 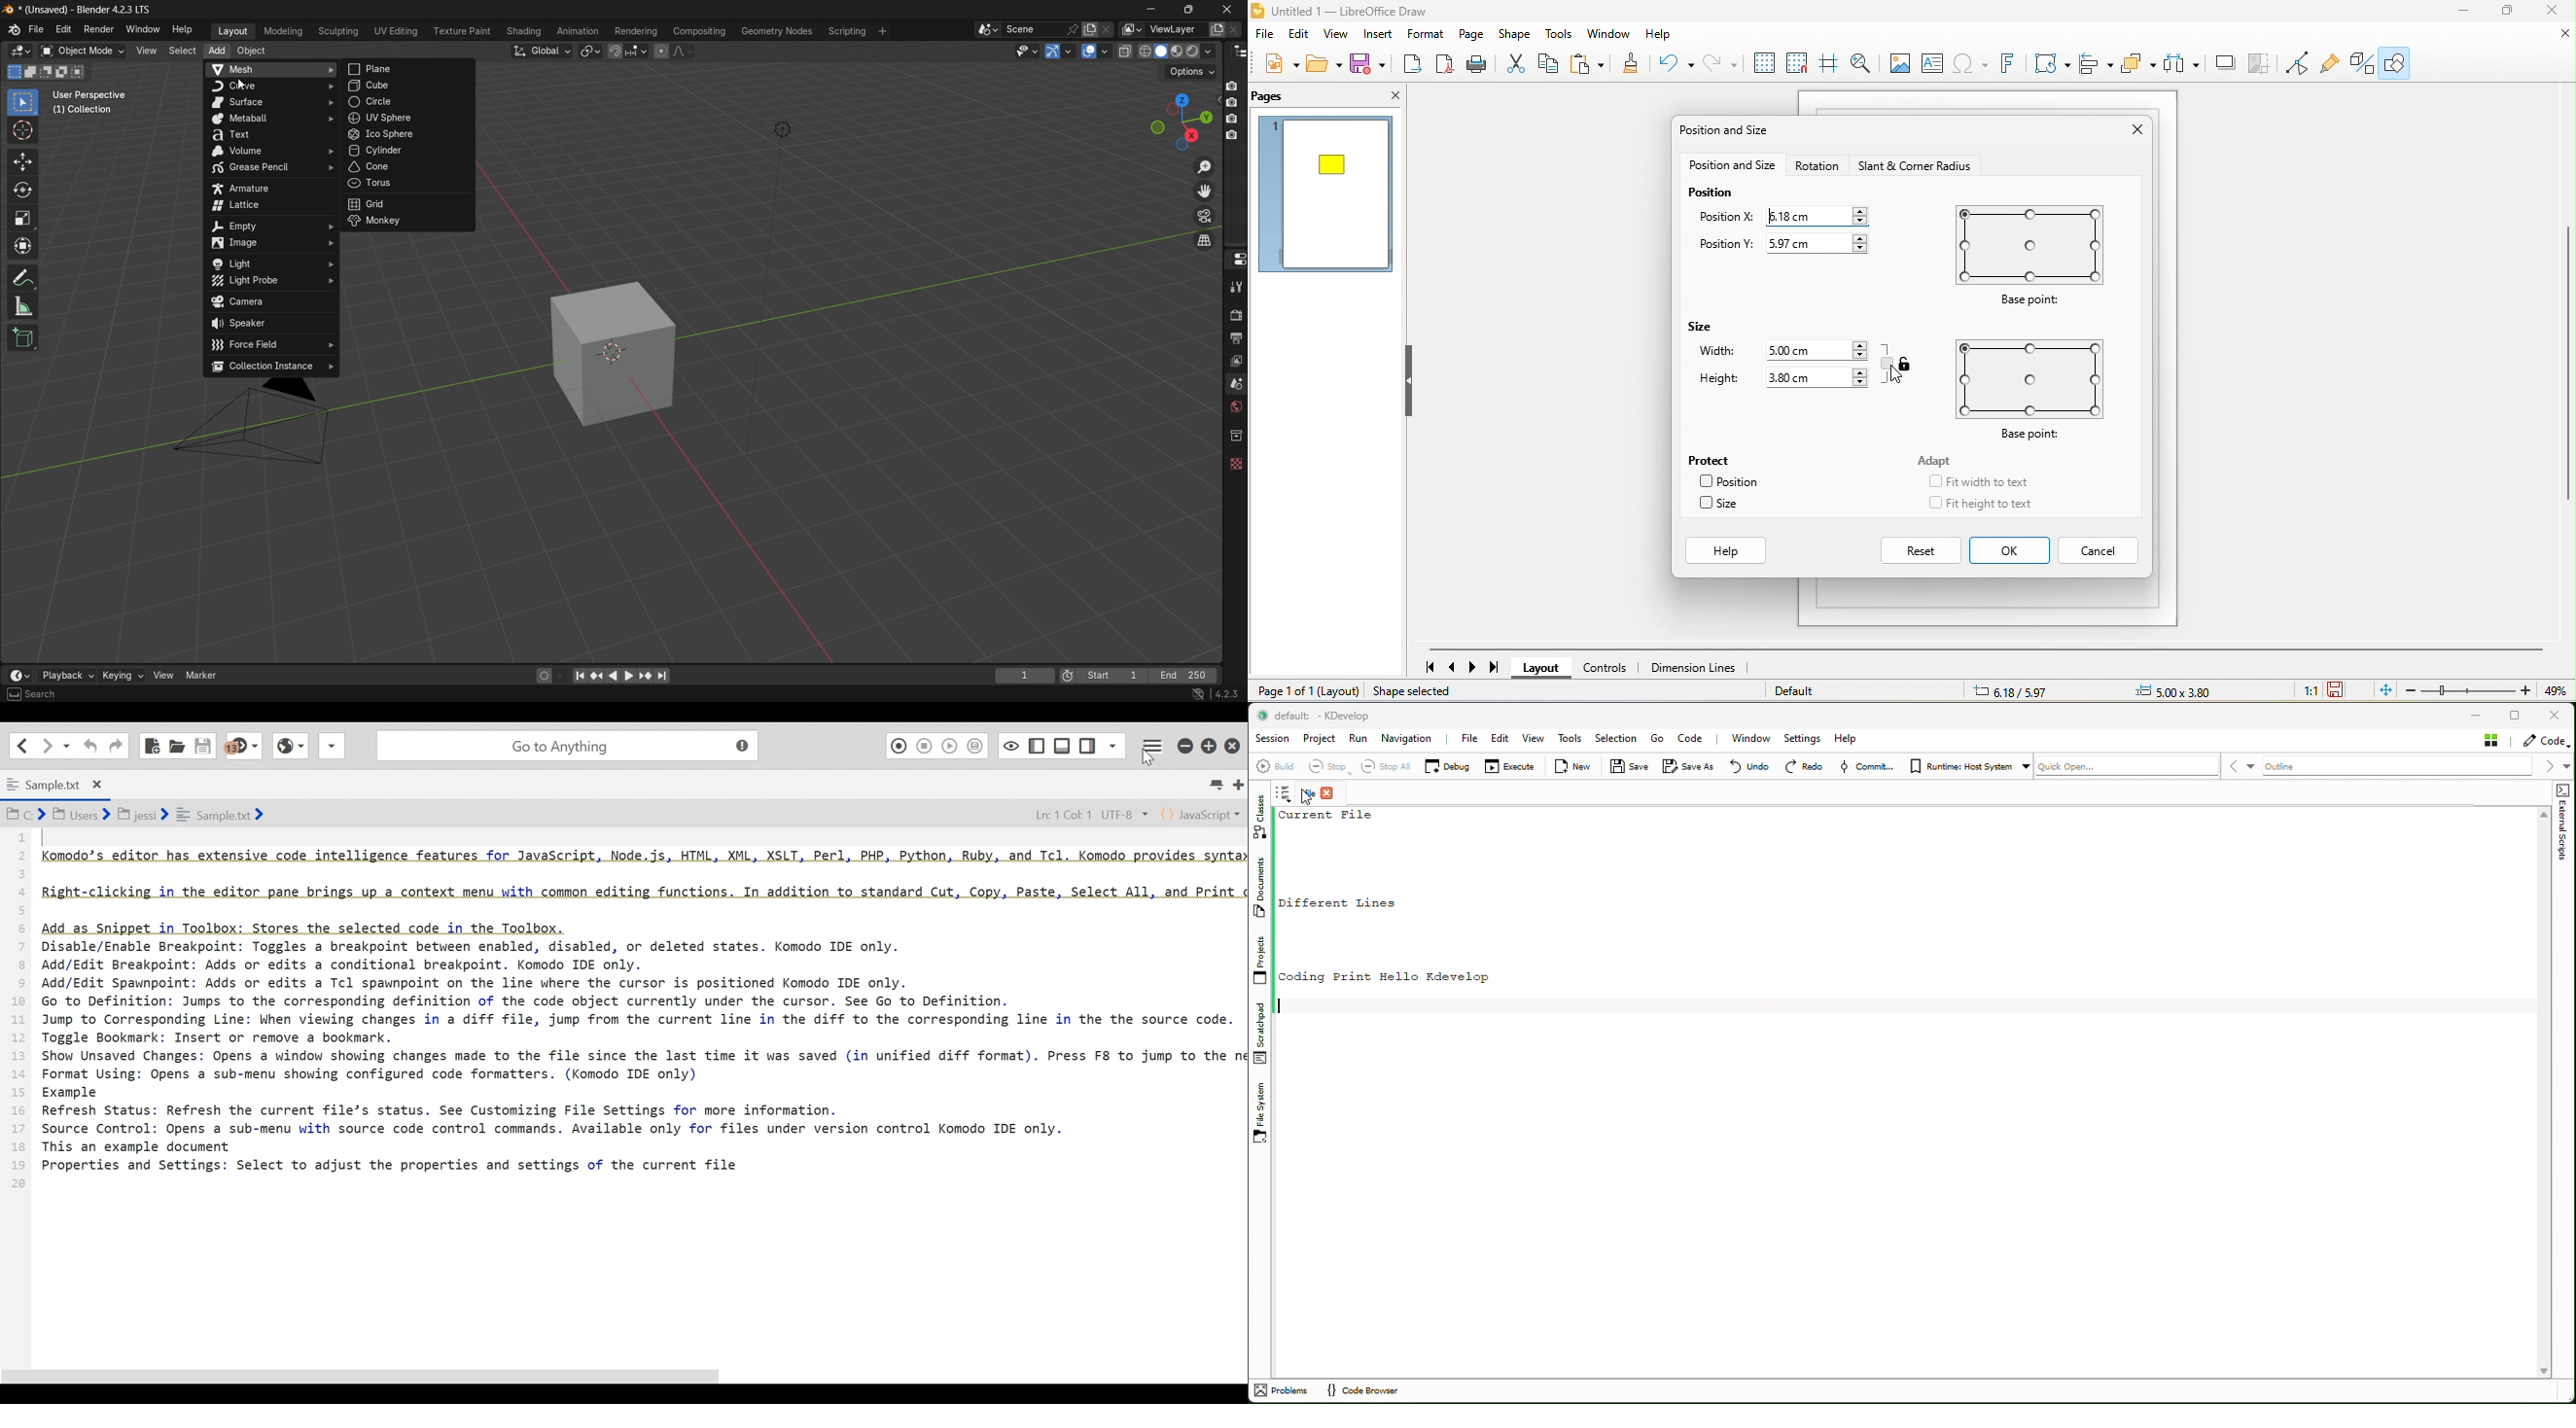 I want to click on shadow, so click(x=2226, y=62).